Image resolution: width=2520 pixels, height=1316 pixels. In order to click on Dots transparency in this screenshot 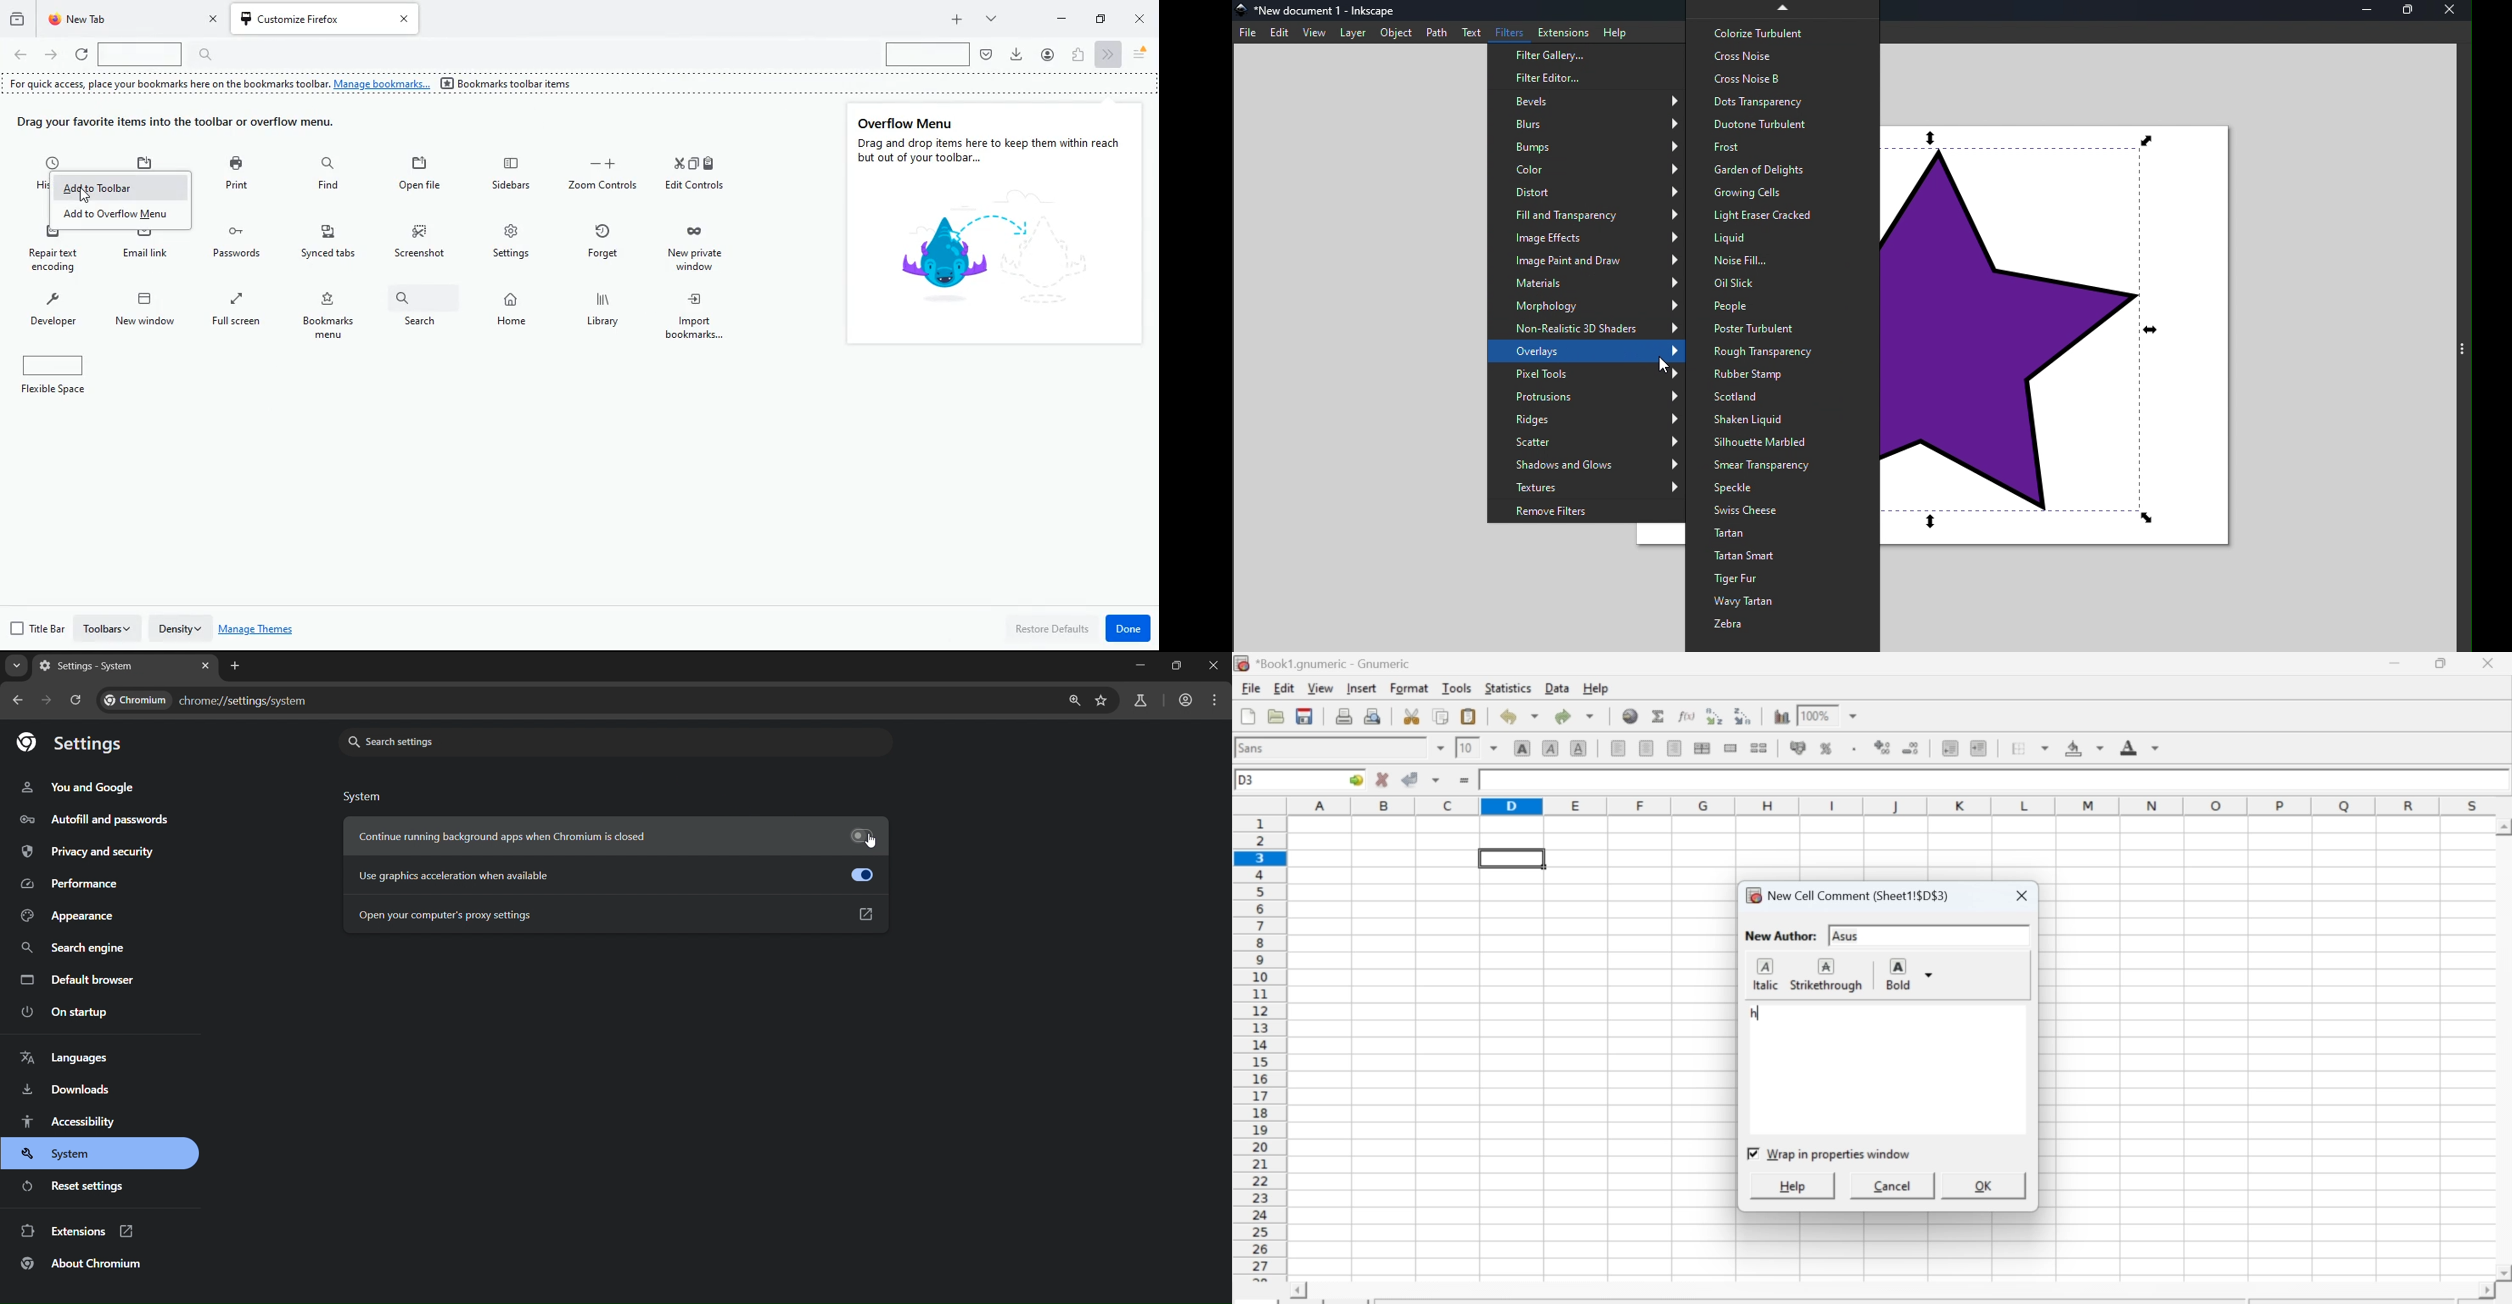, I will do `click(1780, 101)`.